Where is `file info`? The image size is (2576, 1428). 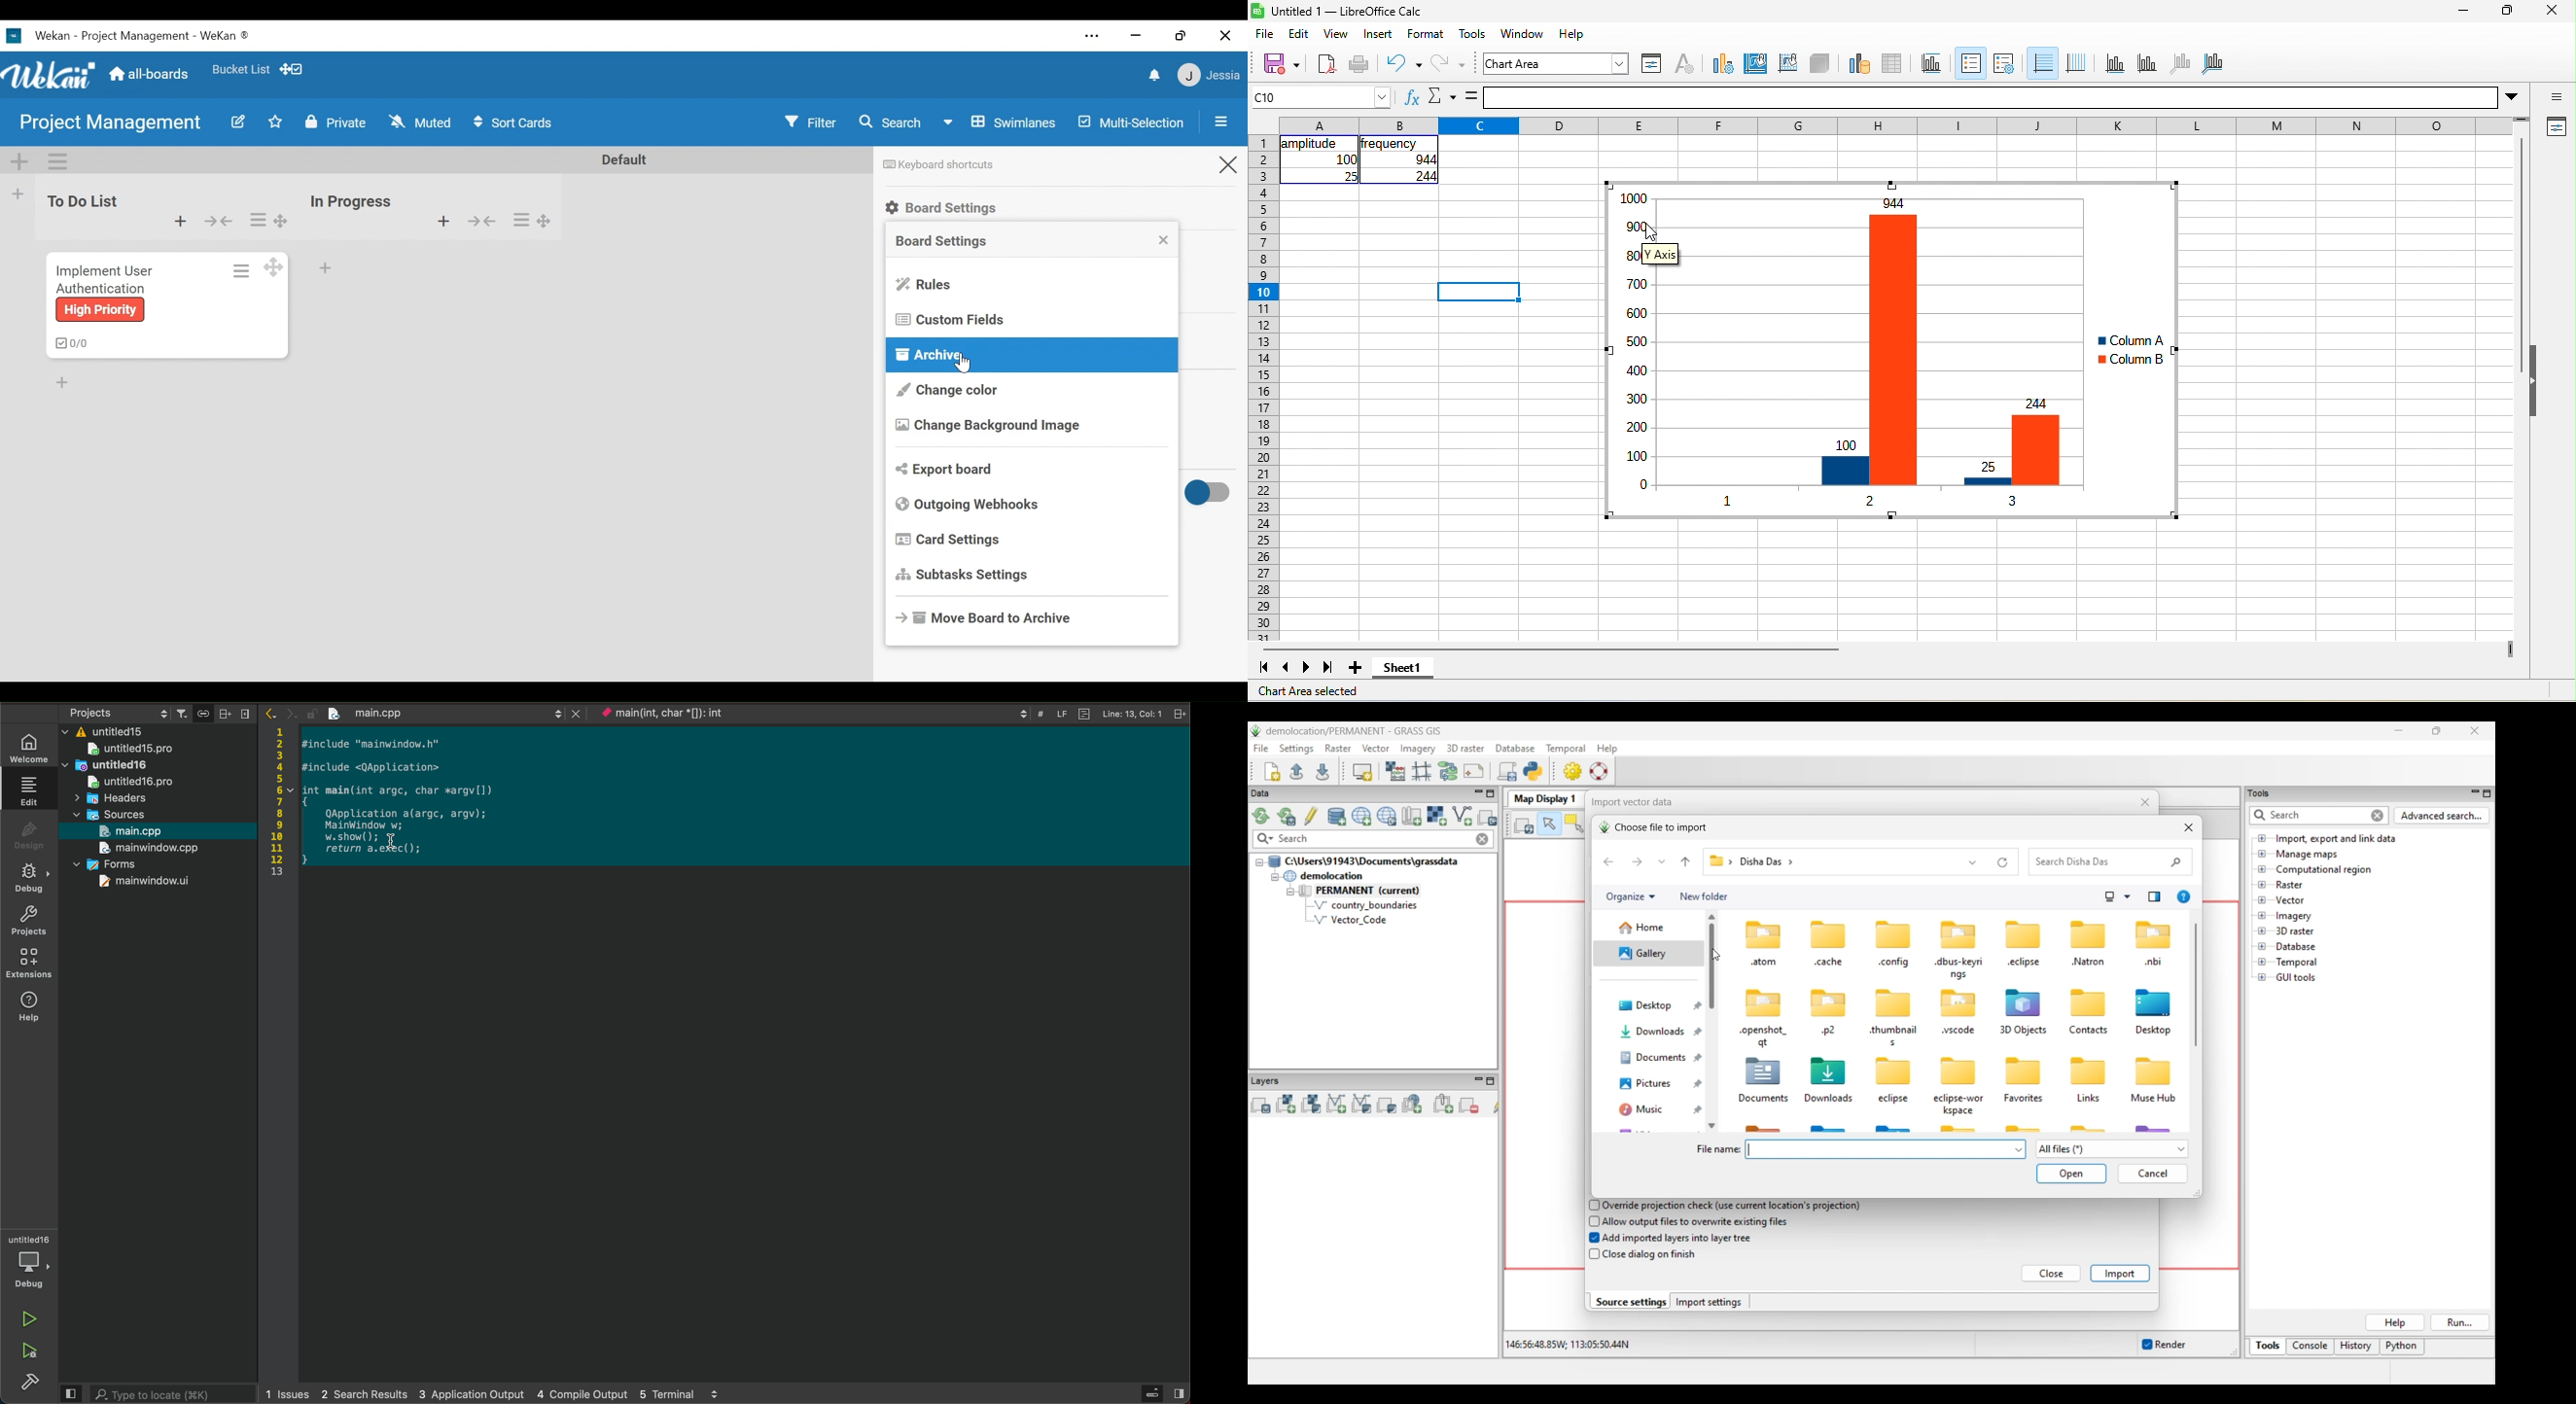 file info is located at coordinates (1099, 714).